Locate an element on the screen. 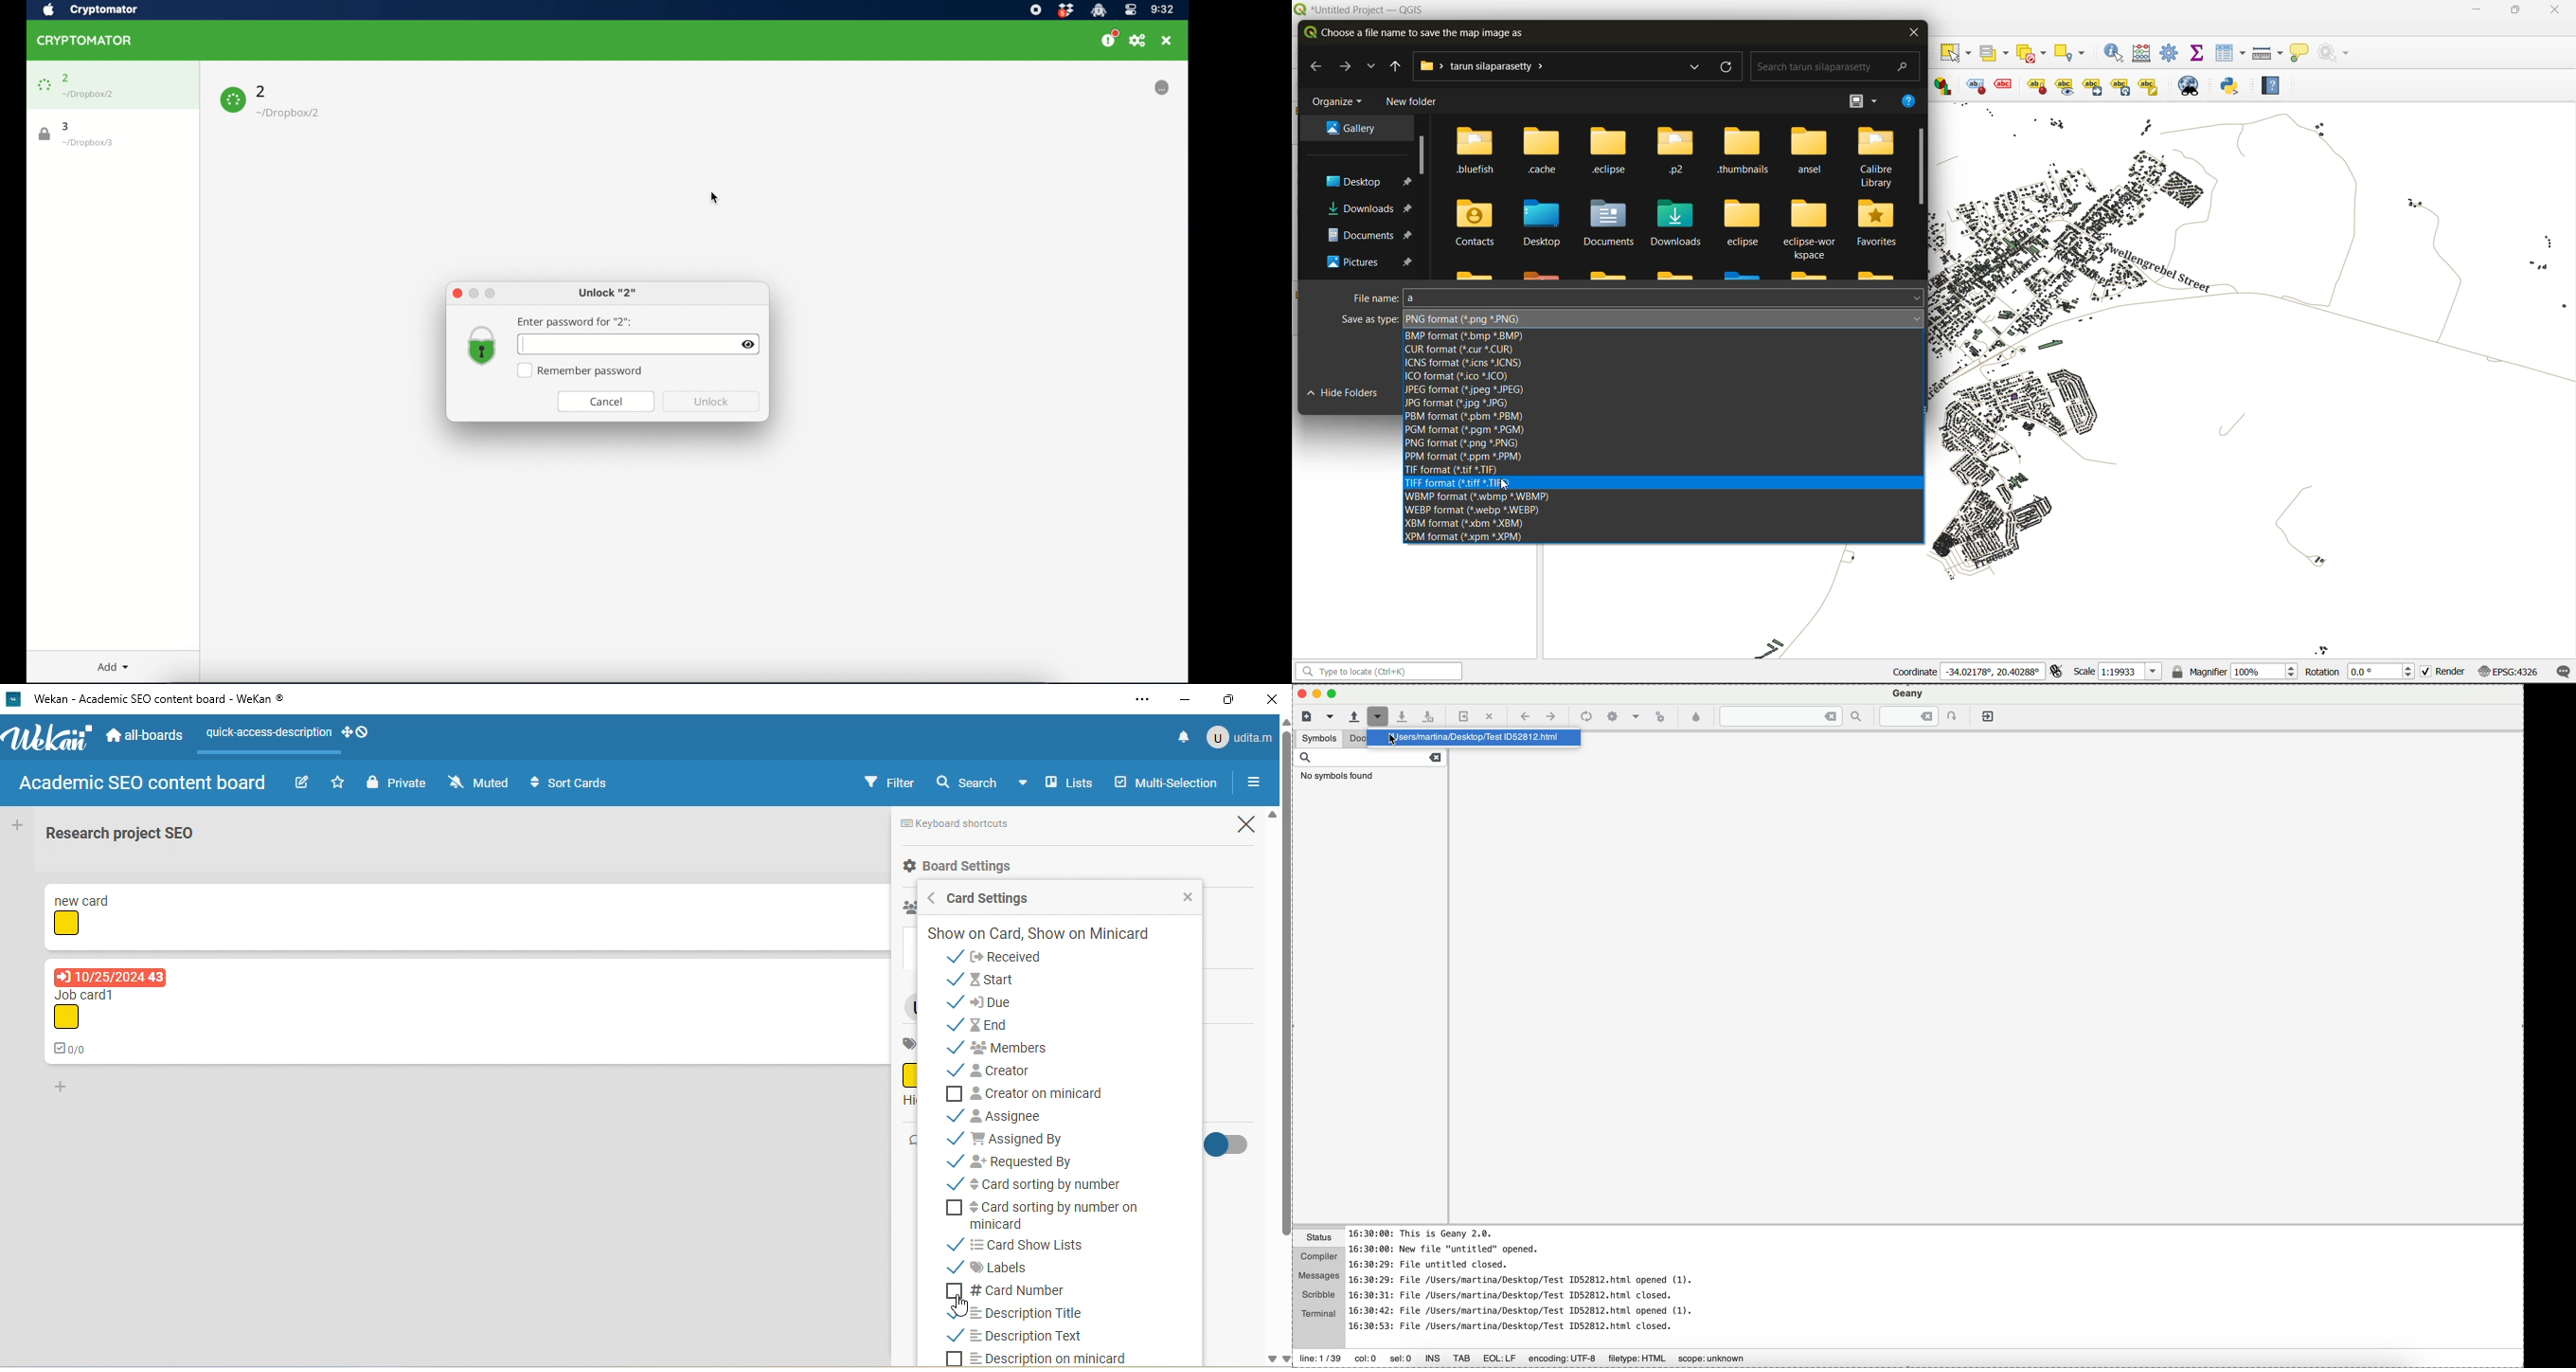 This screenshot has width=2576, height=1372. maximize is located at coordinates (1232, 698).